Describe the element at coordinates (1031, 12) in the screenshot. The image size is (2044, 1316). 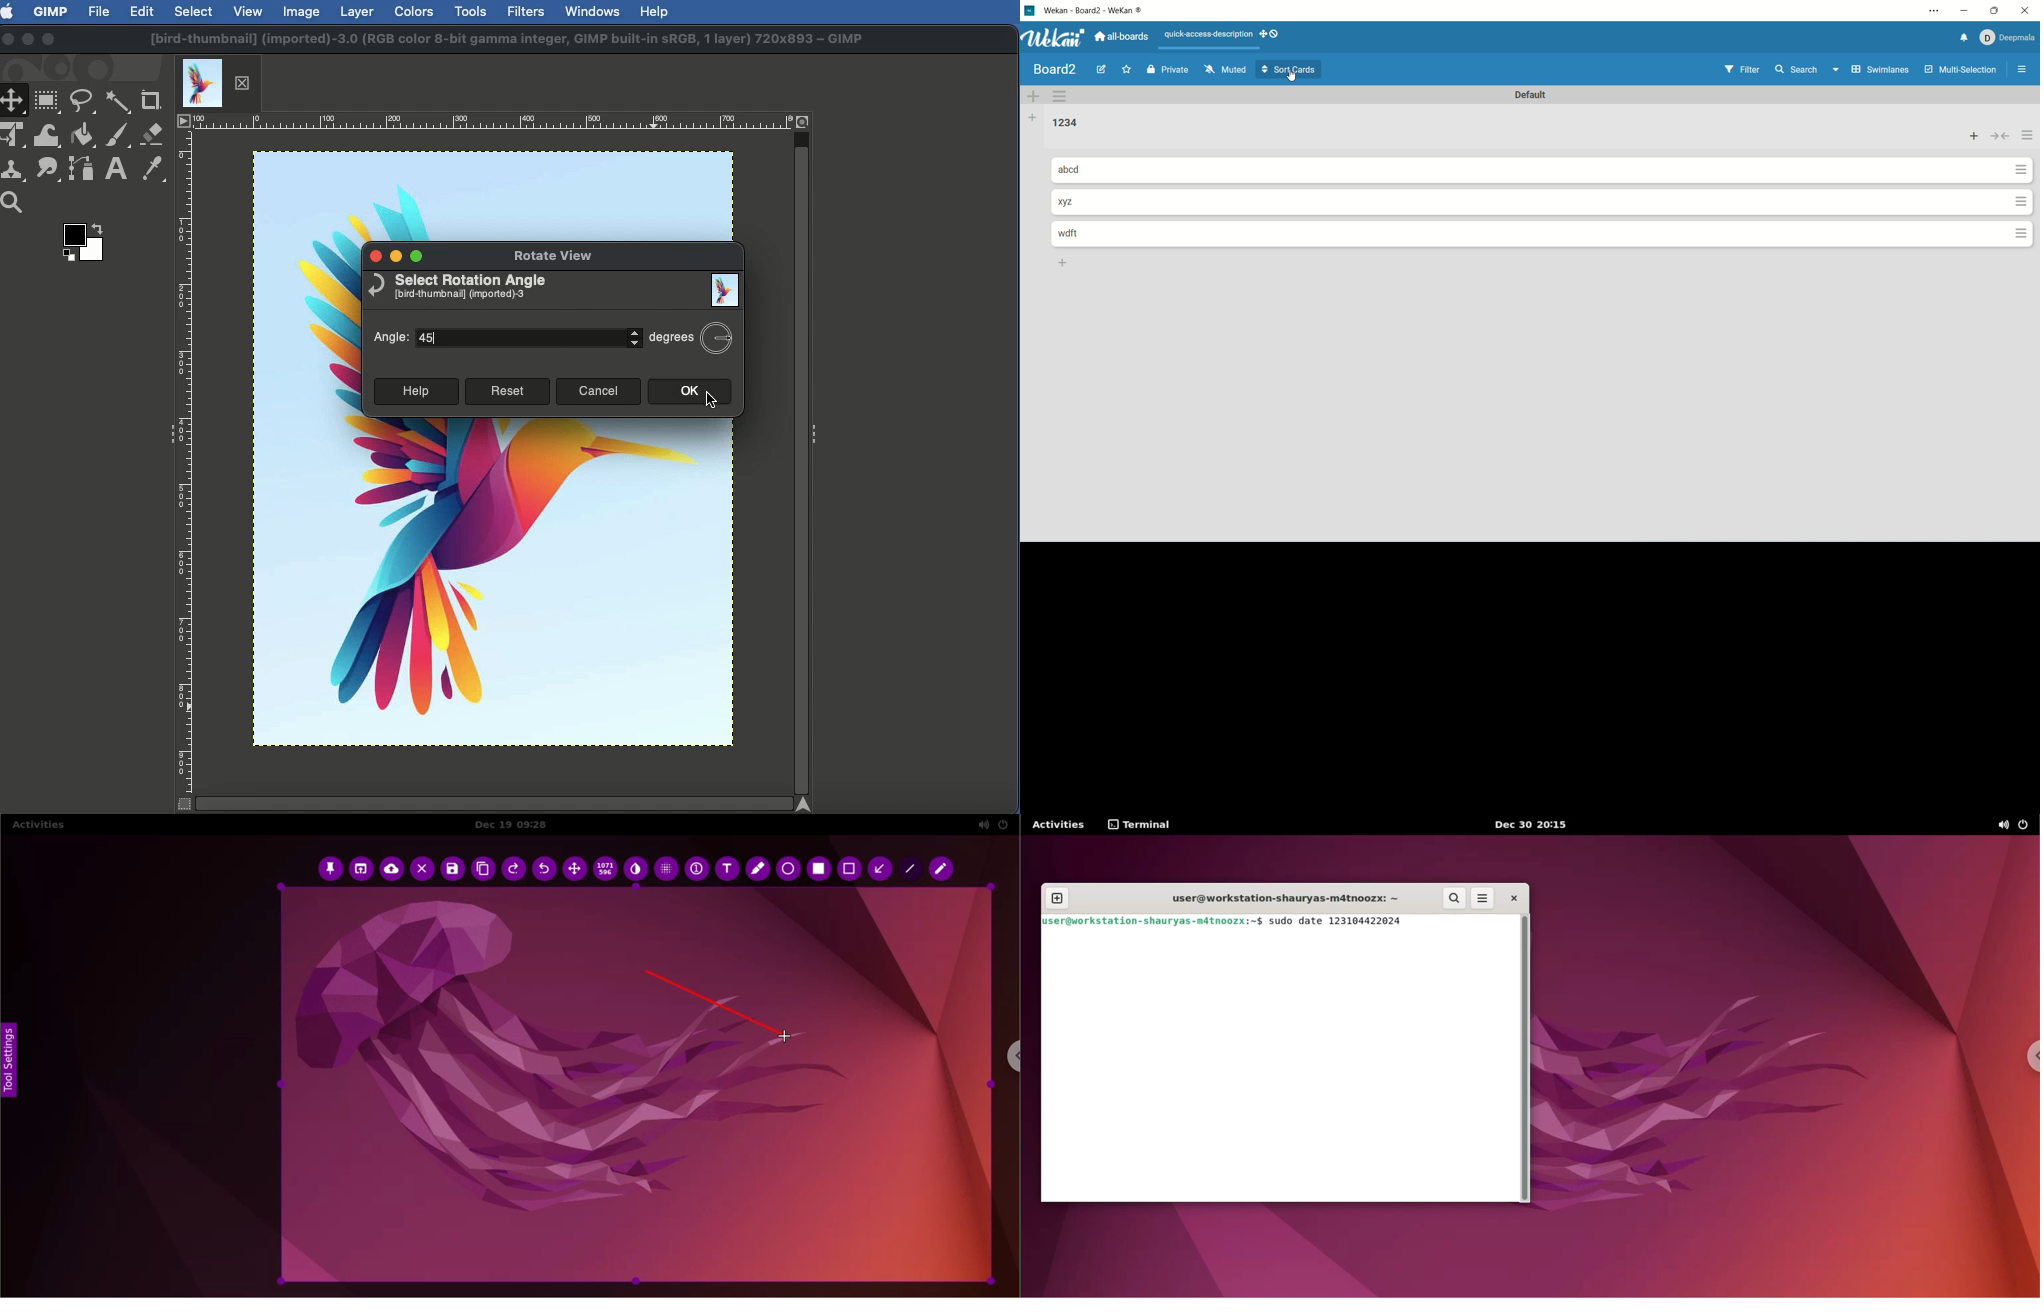
I see `logo` at that location.